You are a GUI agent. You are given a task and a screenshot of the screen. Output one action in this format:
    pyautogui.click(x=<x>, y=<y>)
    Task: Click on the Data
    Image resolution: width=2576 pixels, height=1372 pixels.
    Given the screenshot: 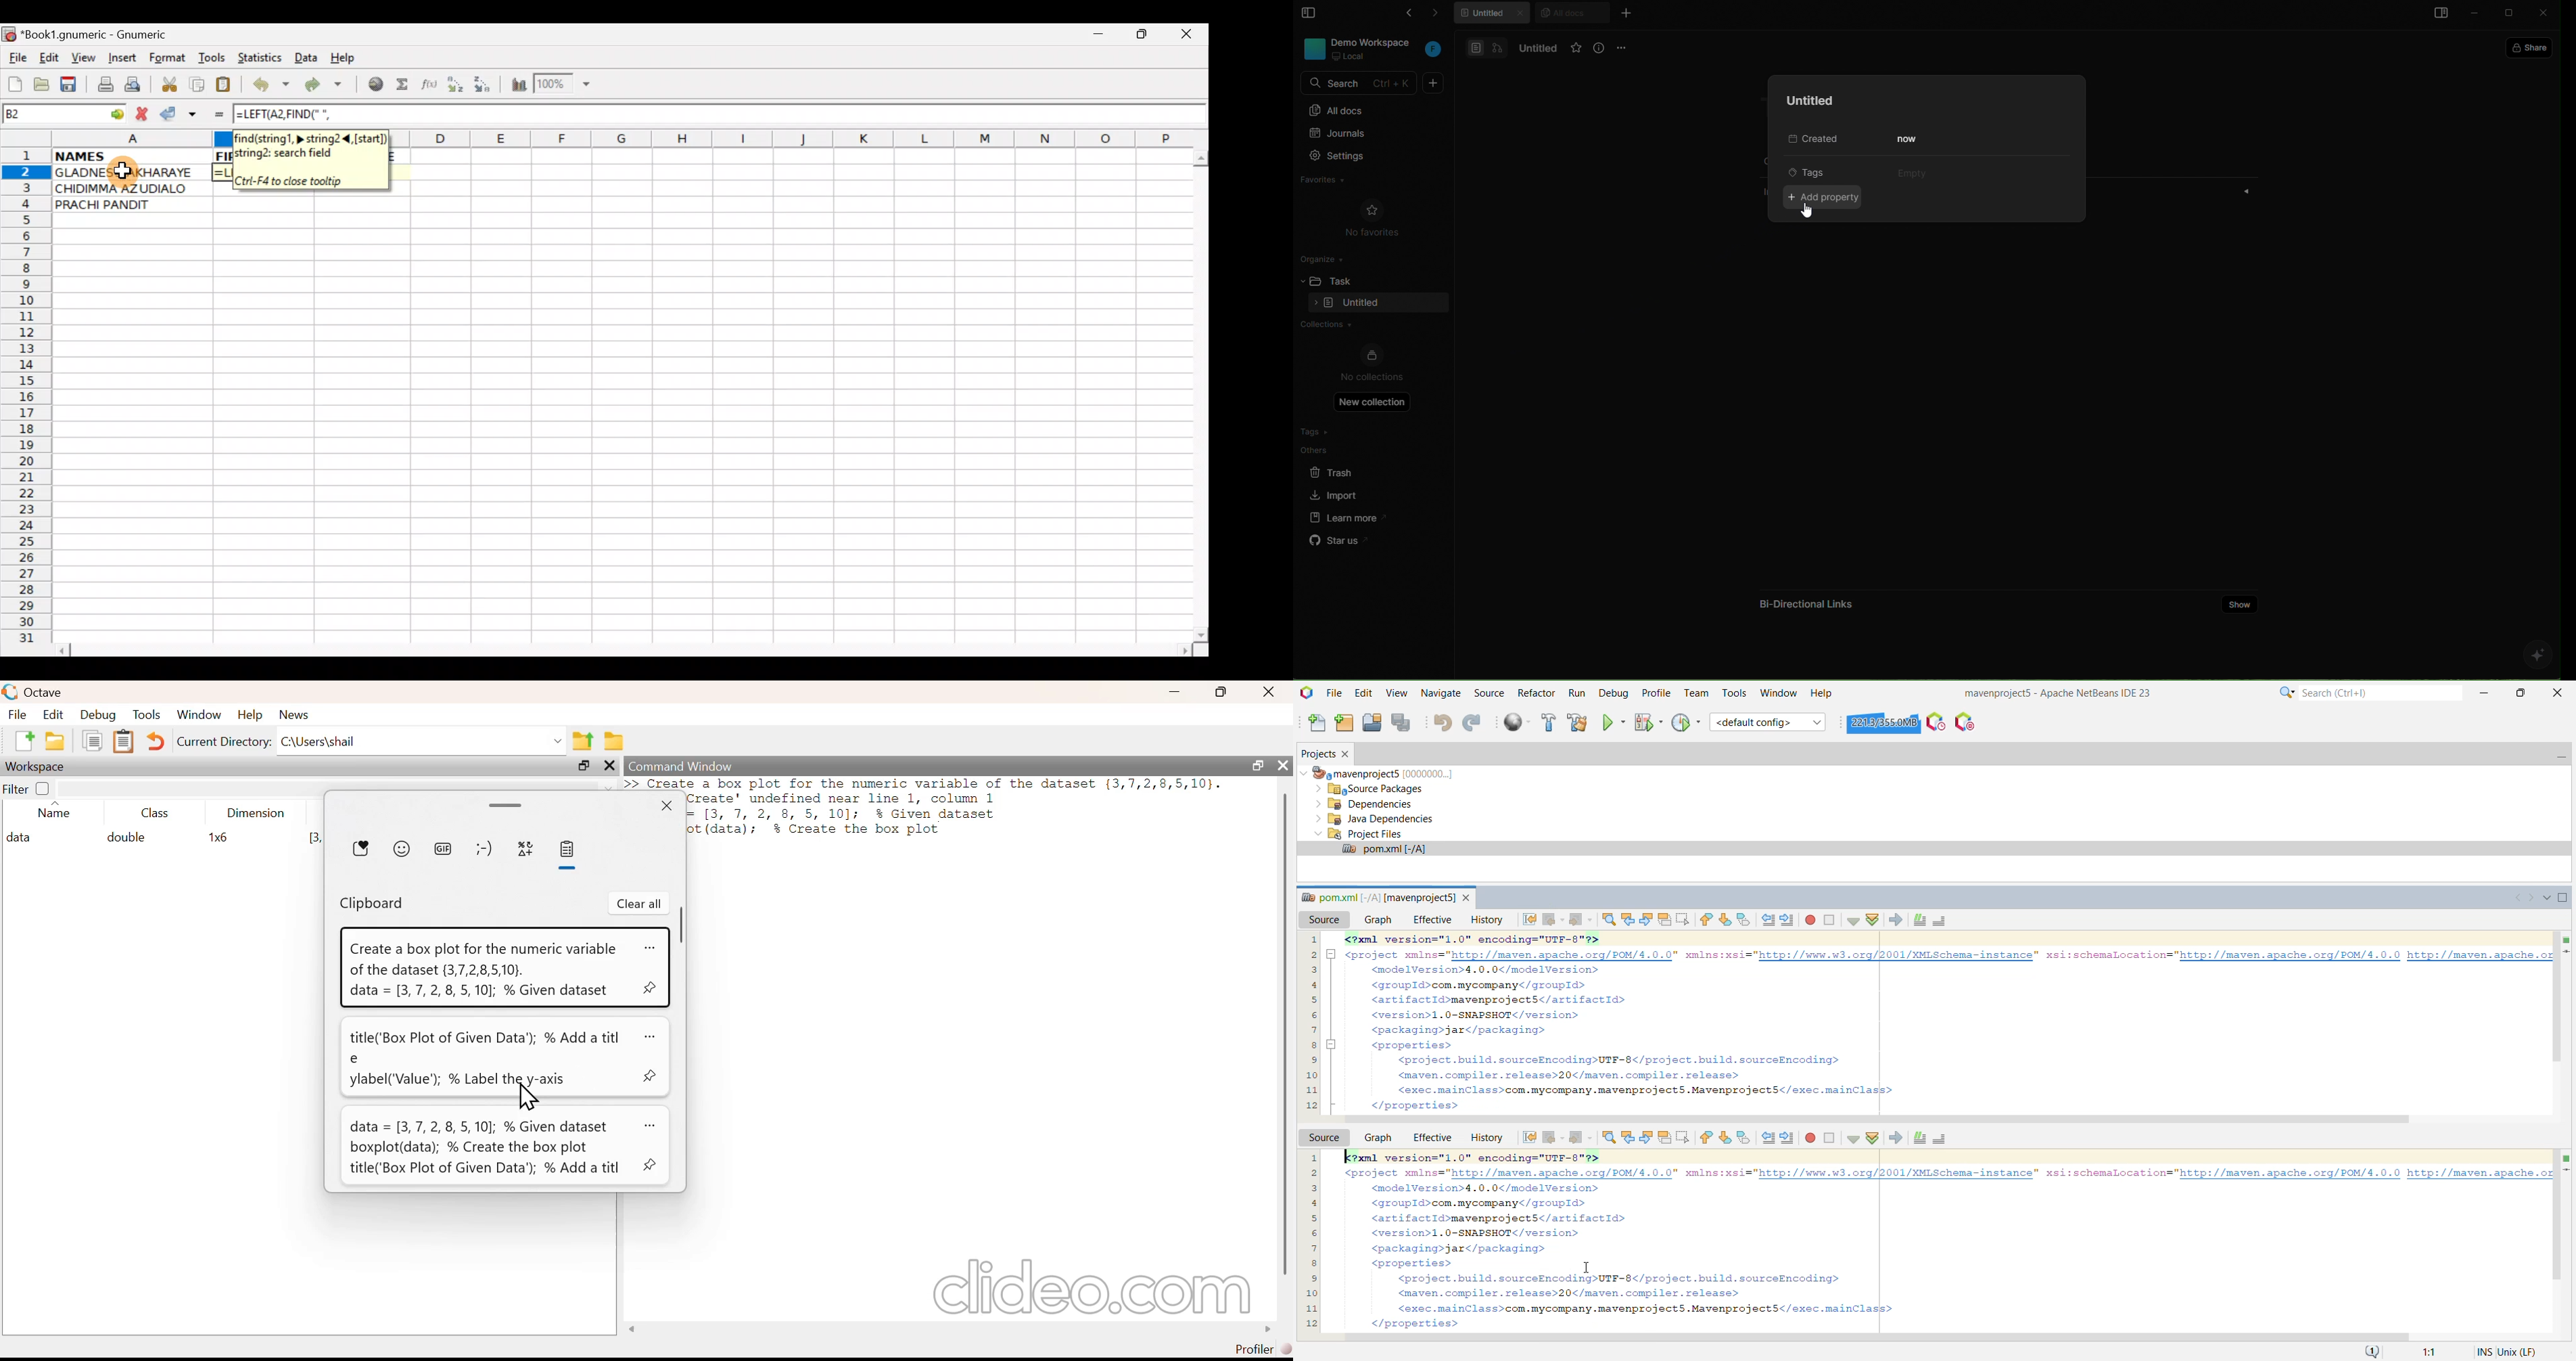 What is the action you would take?
    pyautogui.click(x=306, y=57)
    